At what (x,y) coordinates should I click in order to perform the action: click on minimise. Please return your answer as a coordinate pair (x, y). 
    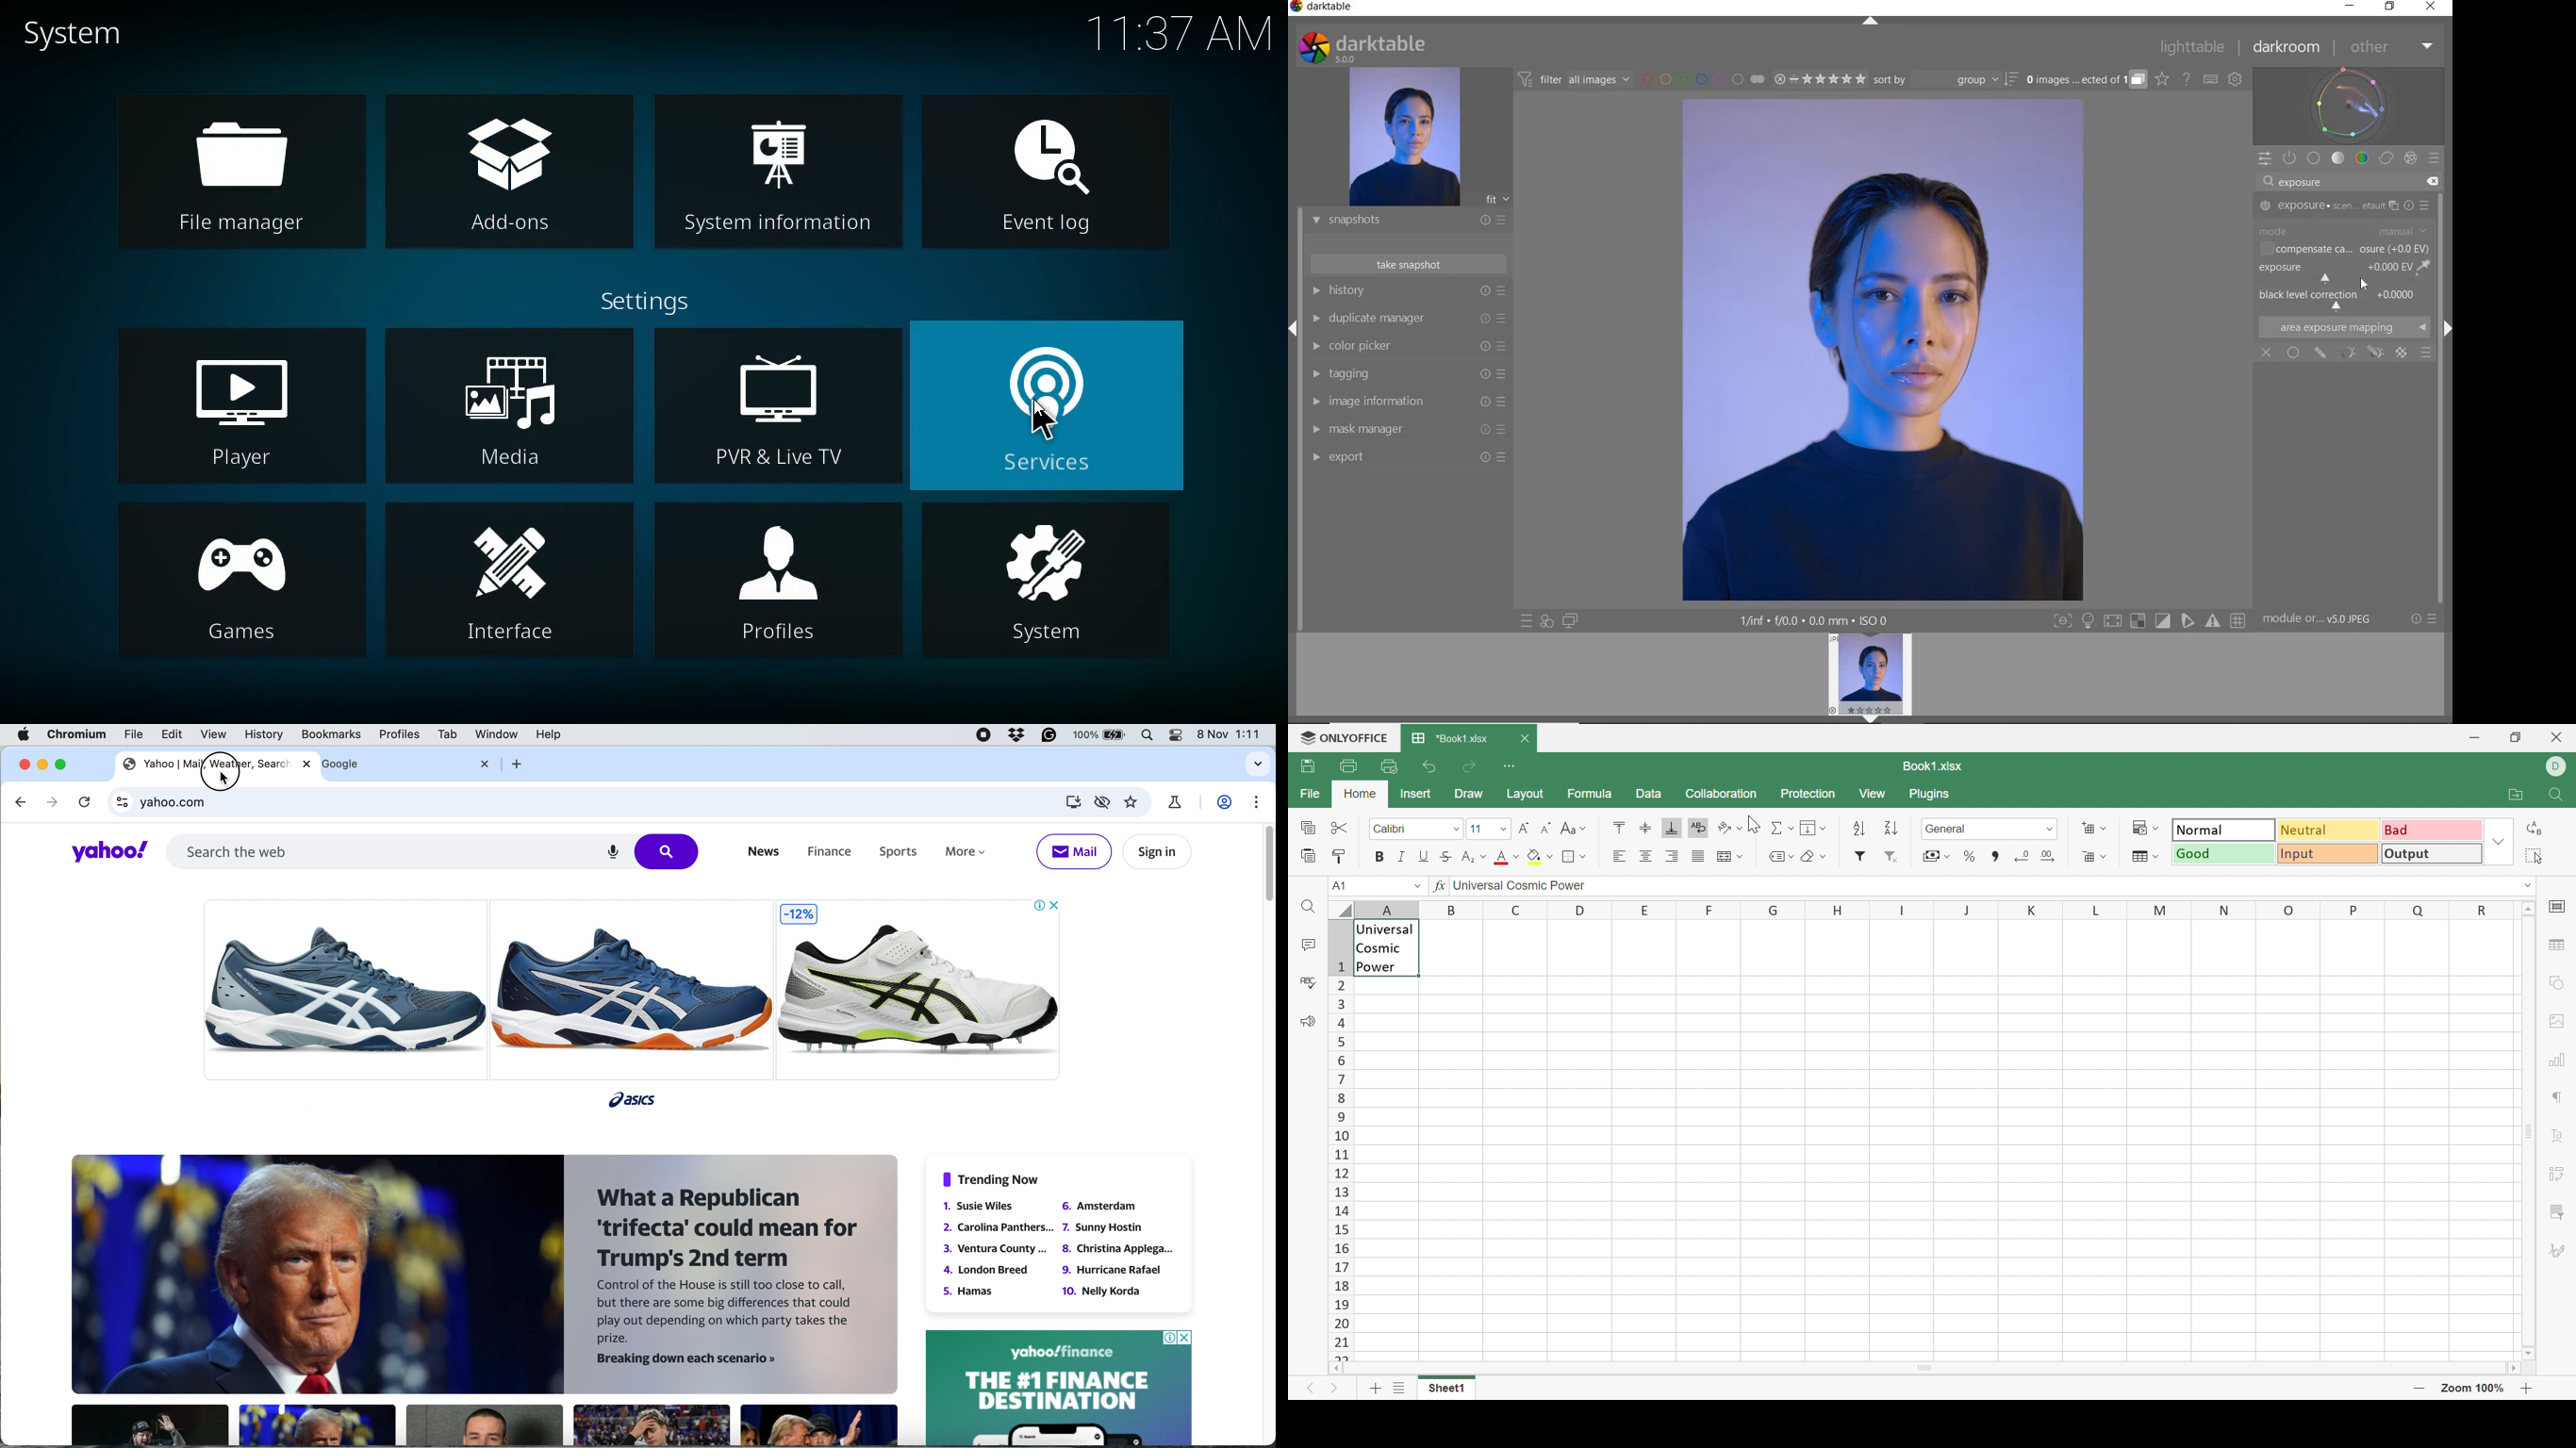
    Looking at the image, I should click on (44, 764).